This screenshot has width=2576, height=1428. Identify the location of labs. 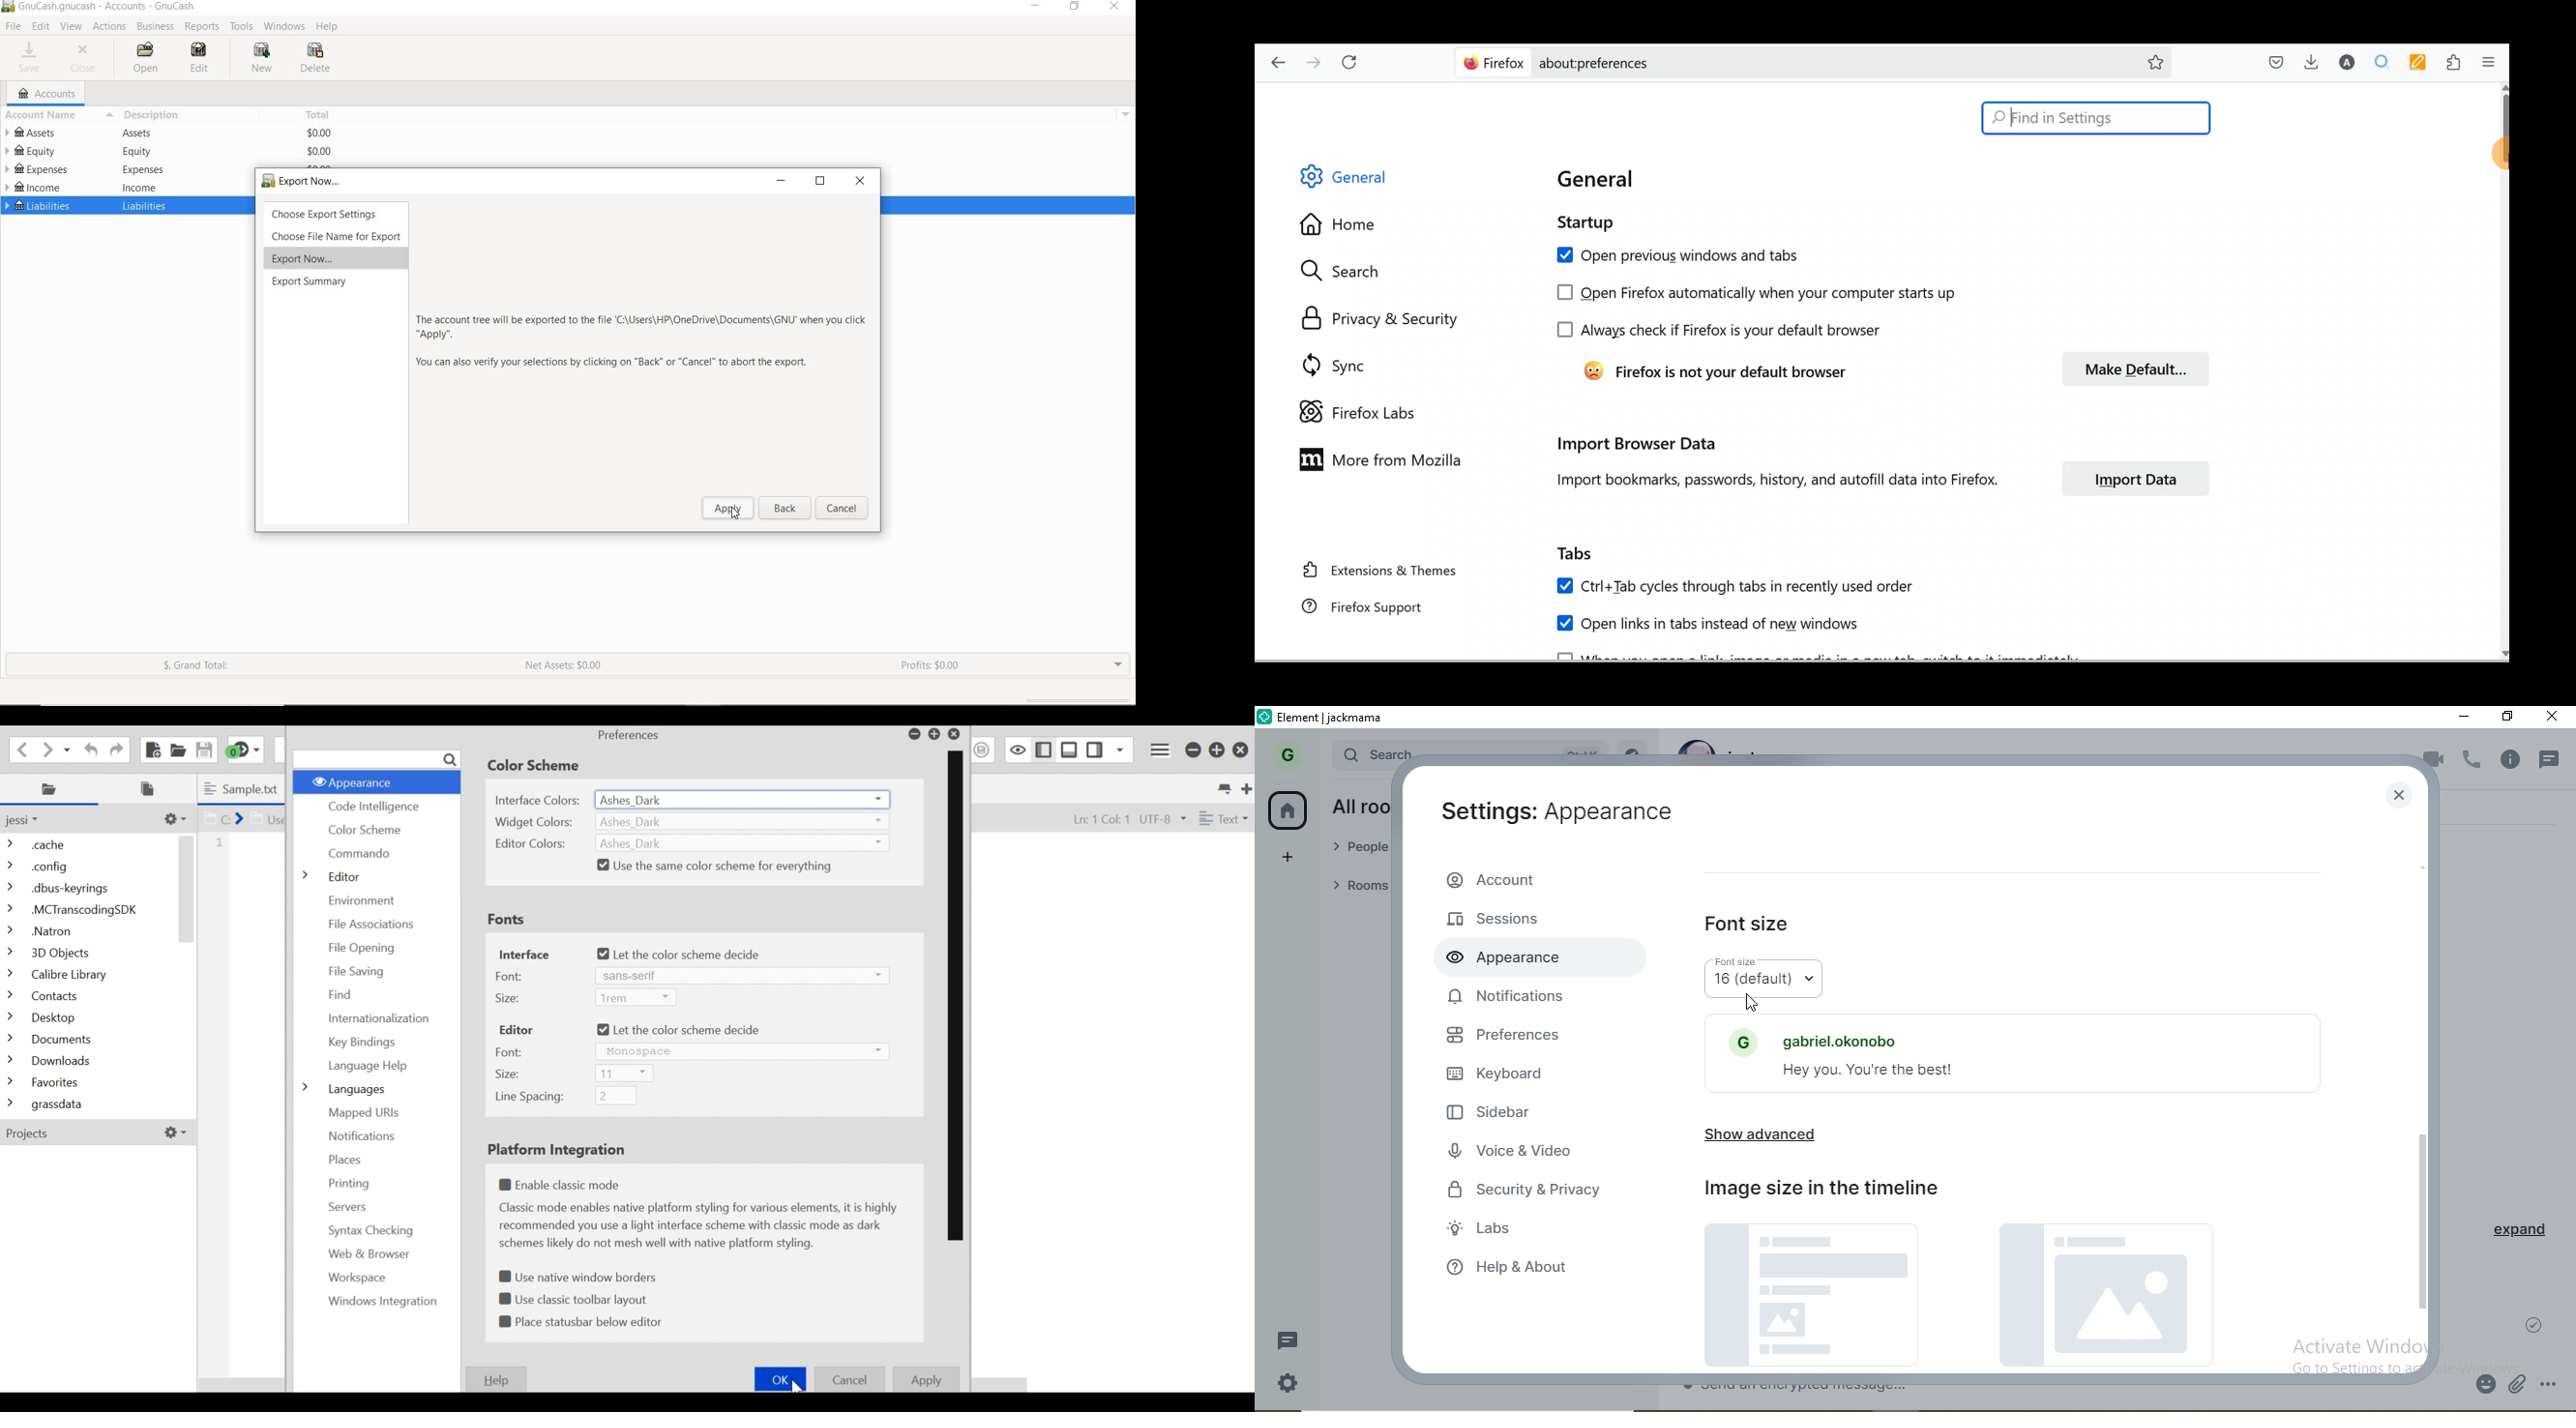
(1485, 1226).